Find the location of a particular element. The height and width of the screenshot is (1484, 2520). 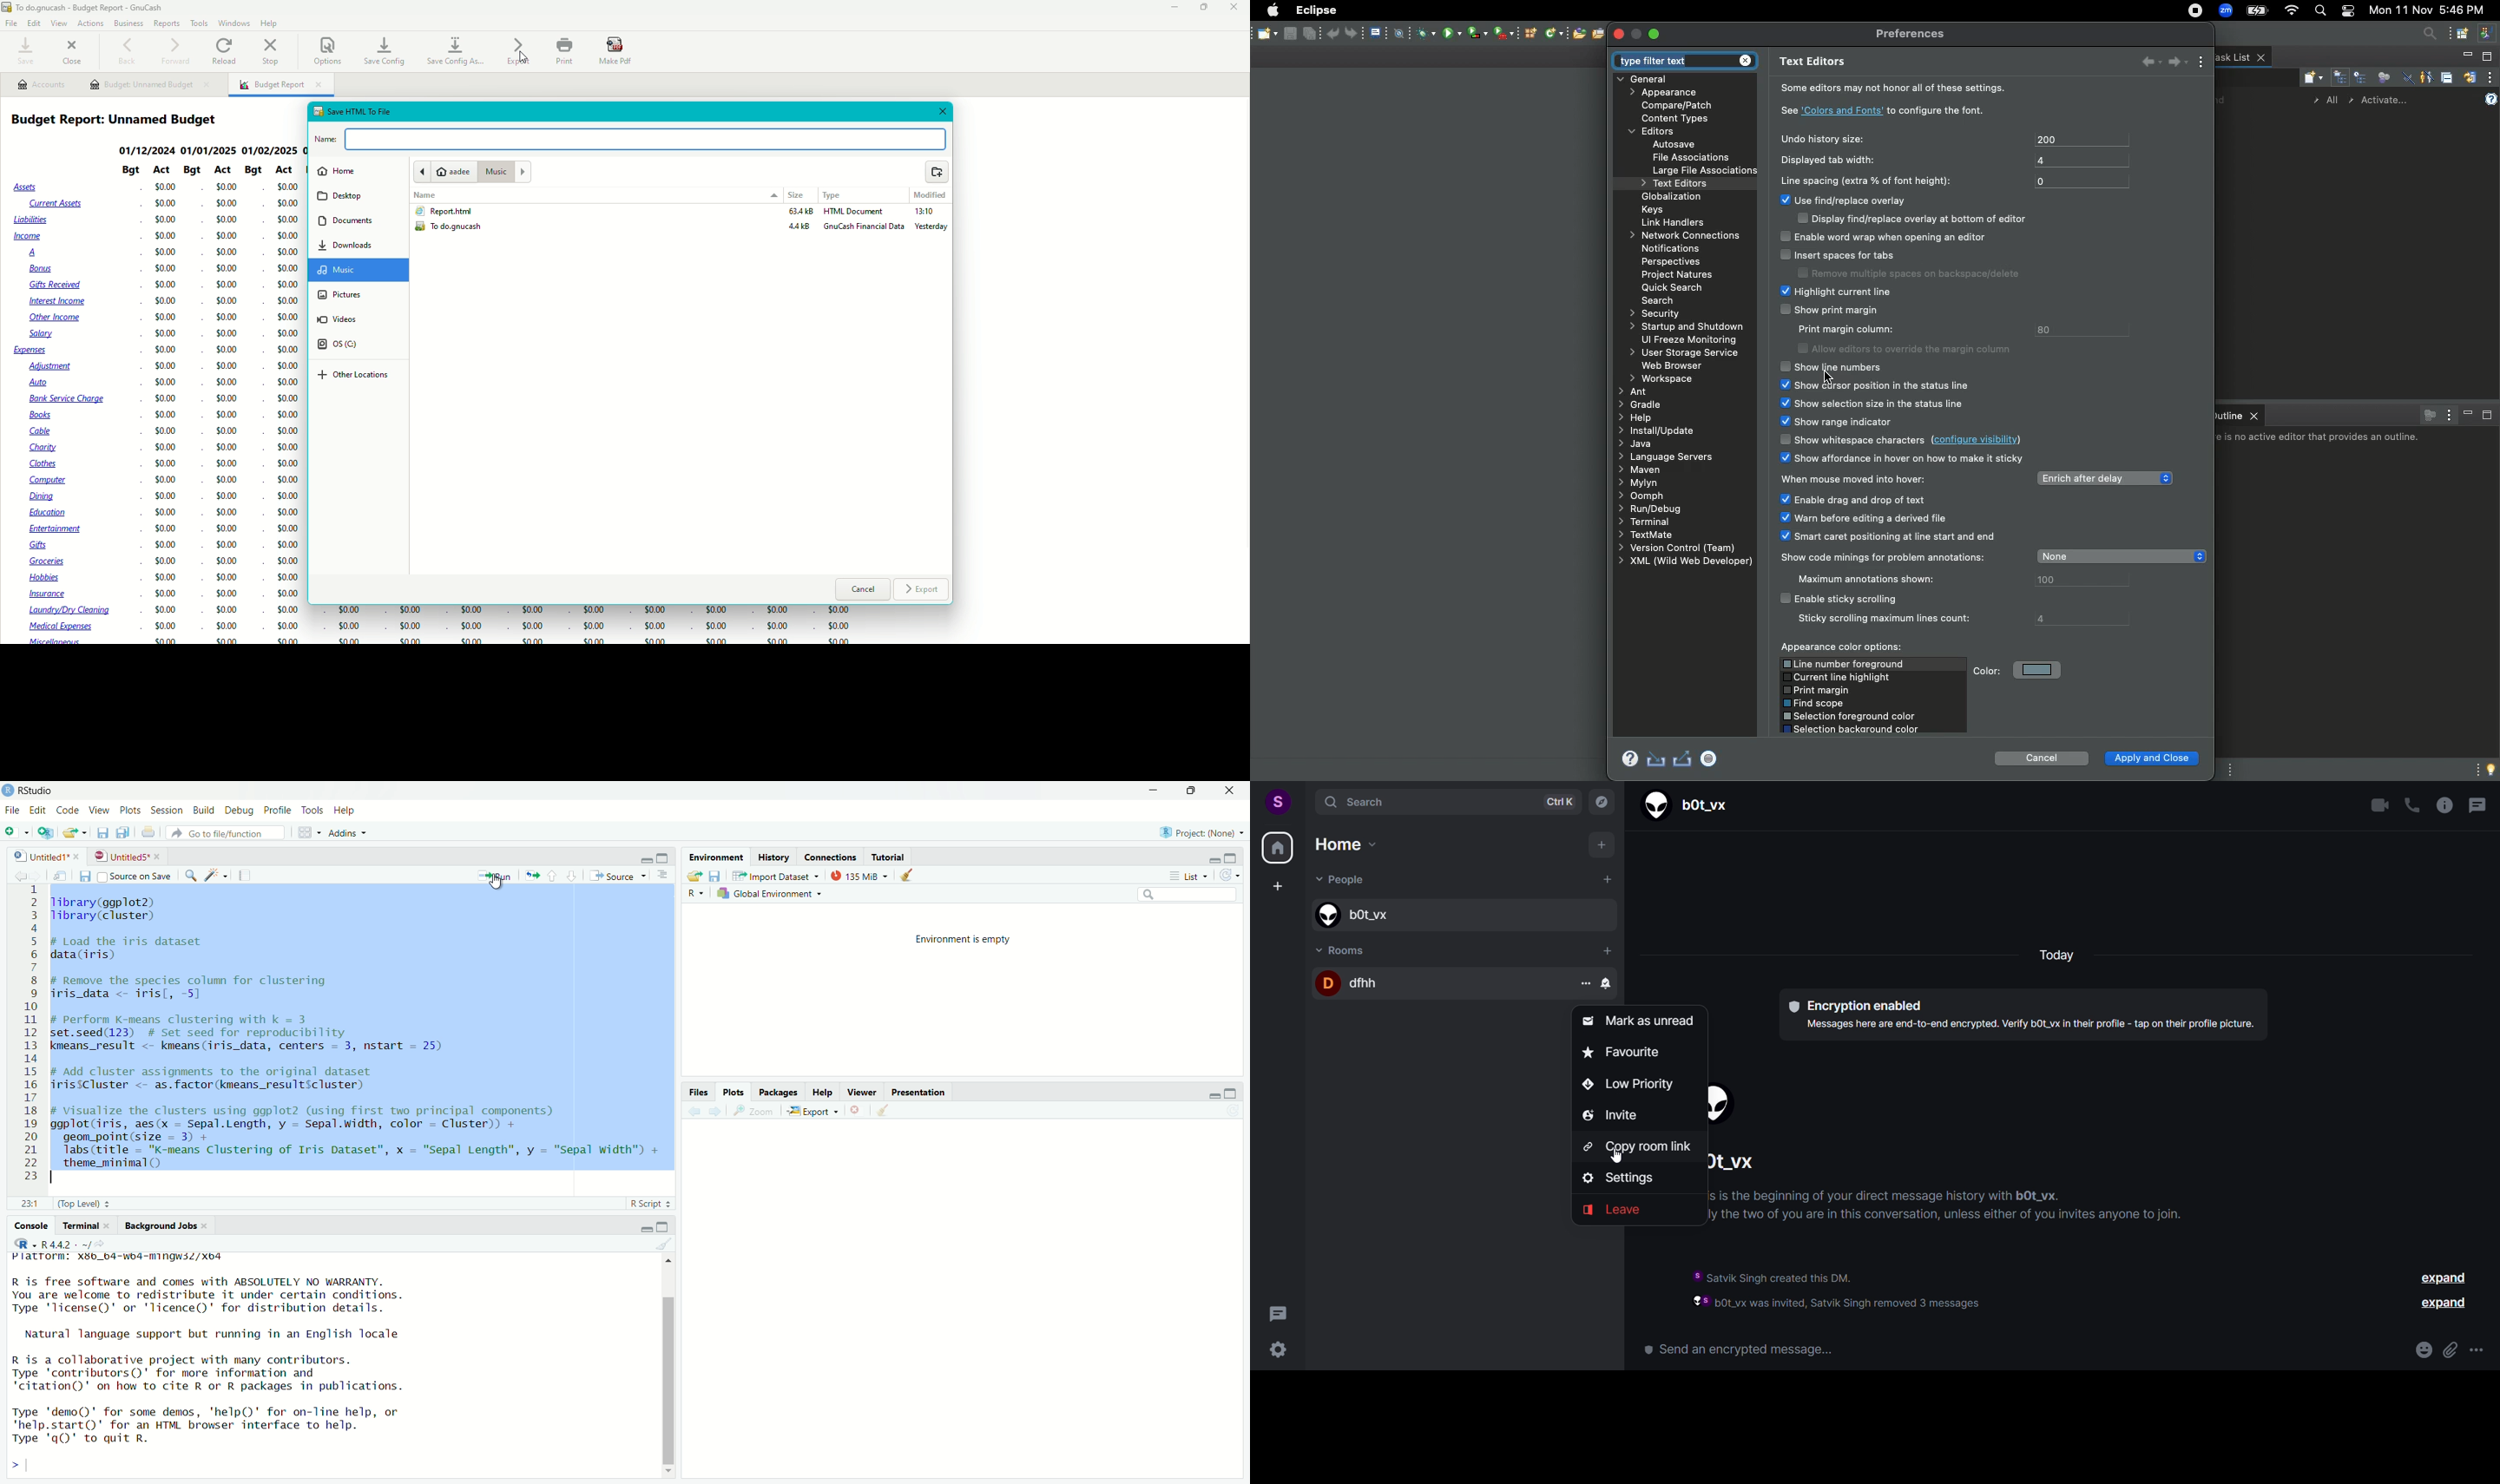

Version control is located at coordinates (1677, 548).